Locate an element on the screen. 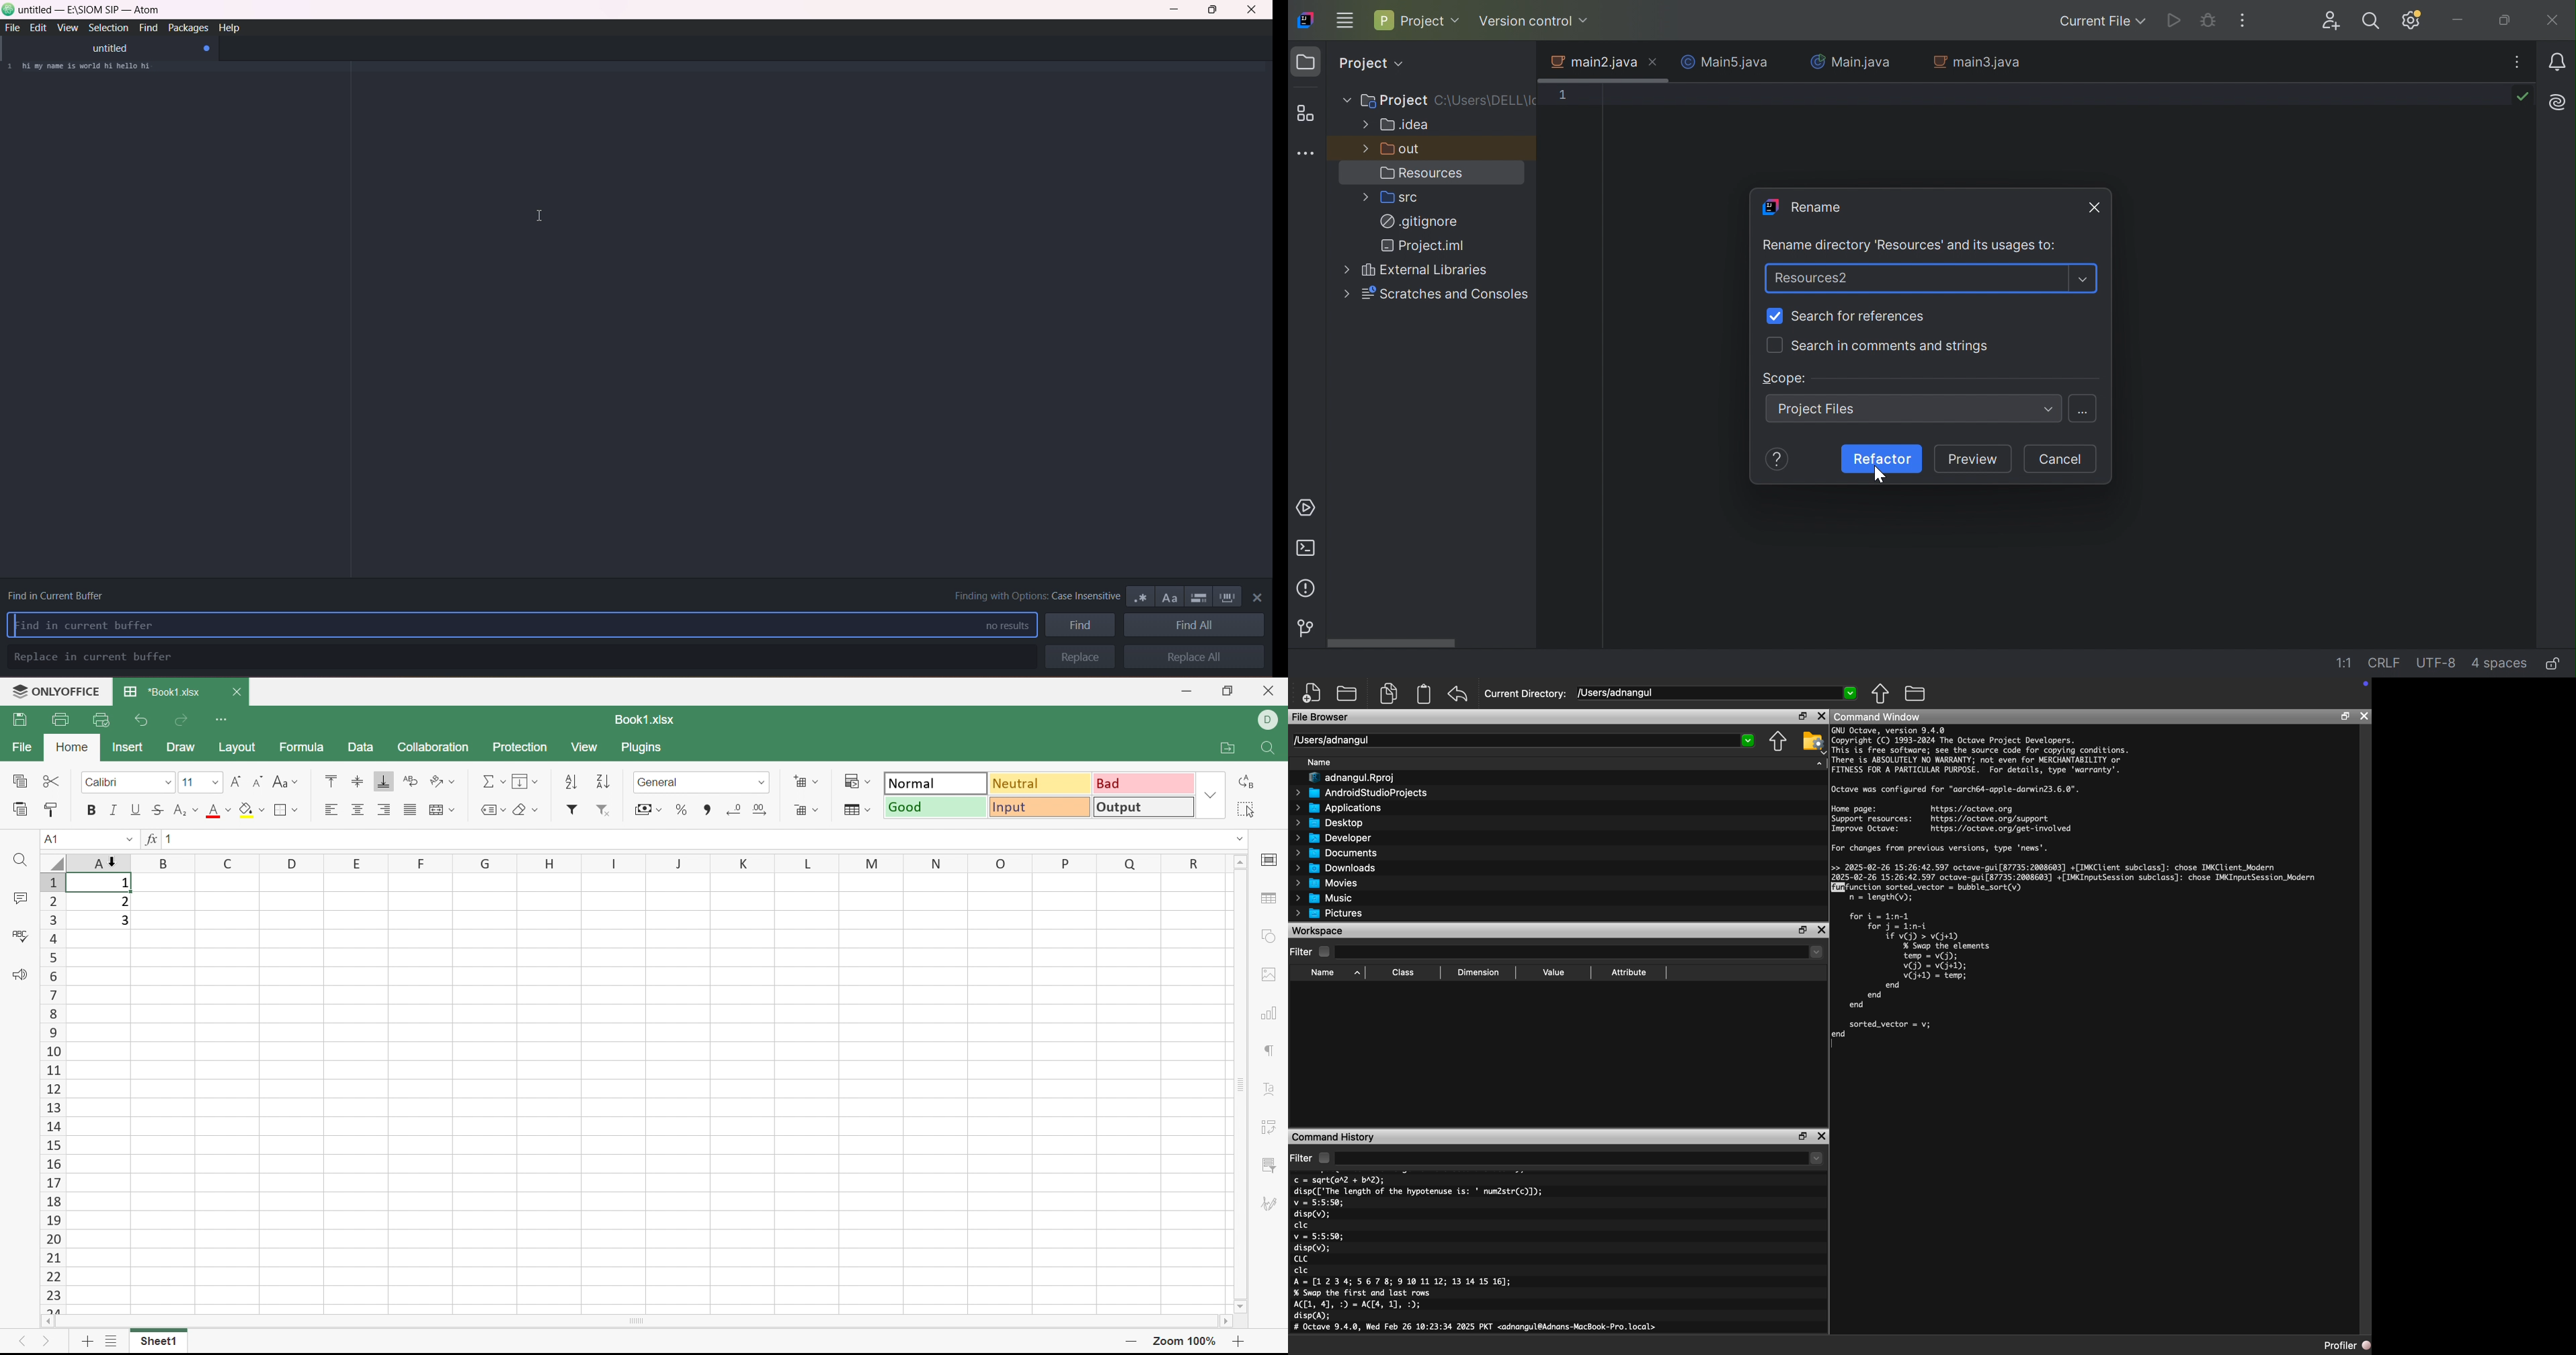  Percent style is located at coordinates (680, 810).